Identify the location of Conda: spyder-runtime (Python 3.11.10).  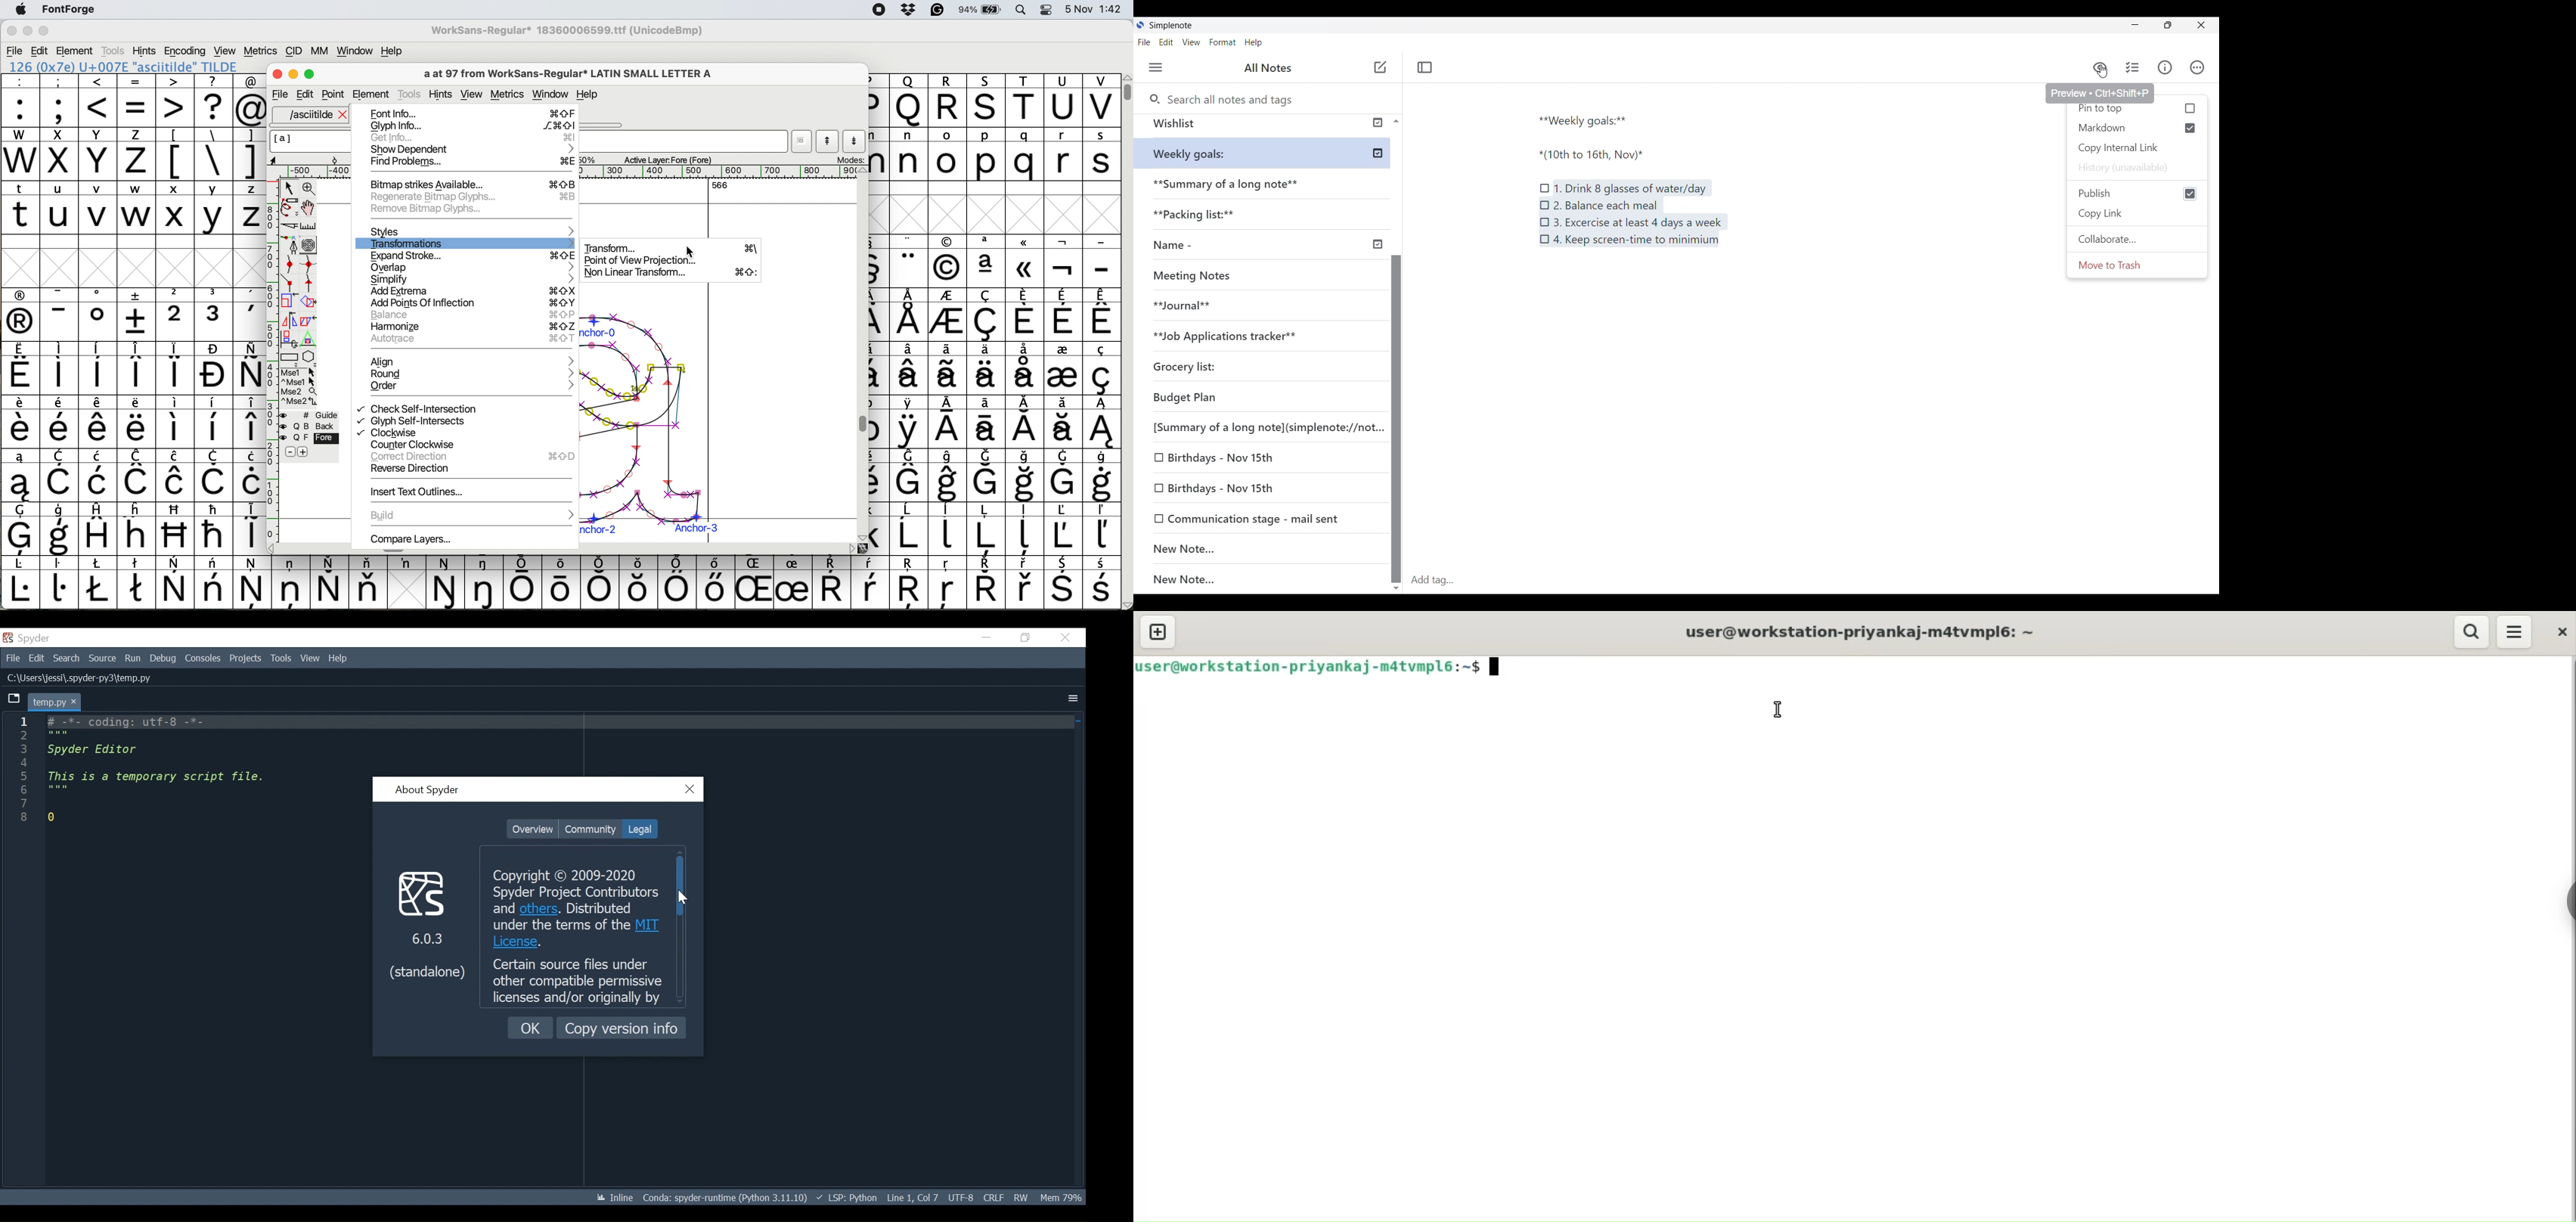
(726, 1200).